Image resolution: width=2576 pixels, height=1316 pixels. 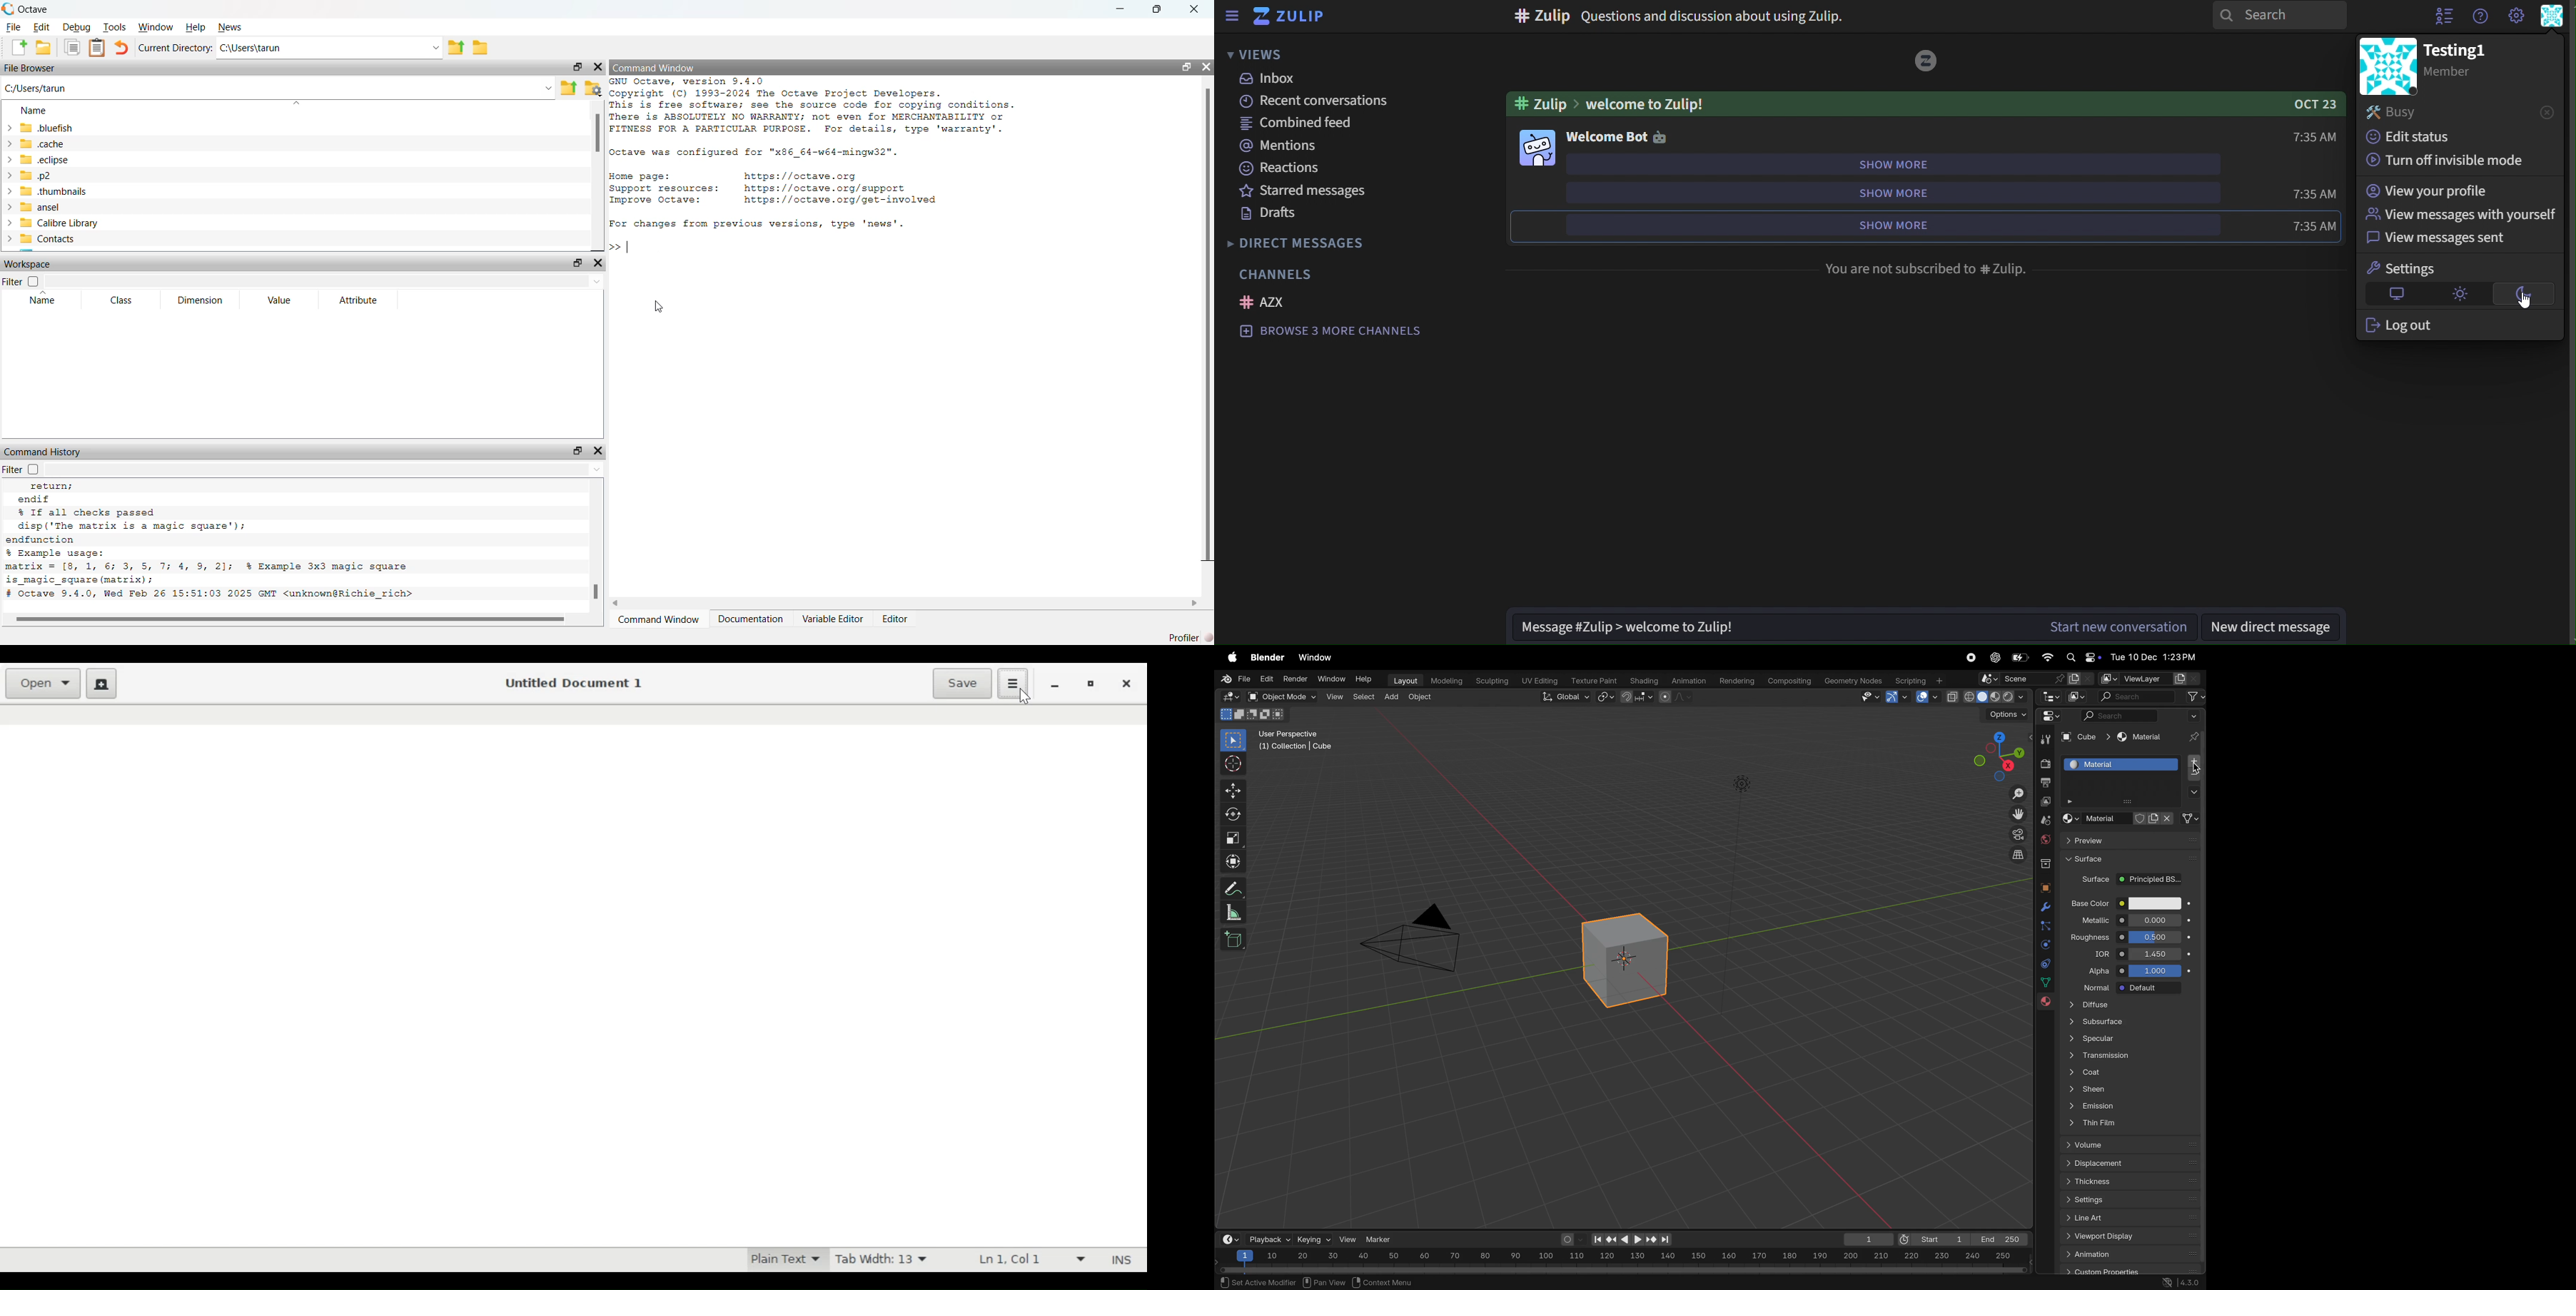 I want to click on Help, so click(x=1366, y=679).